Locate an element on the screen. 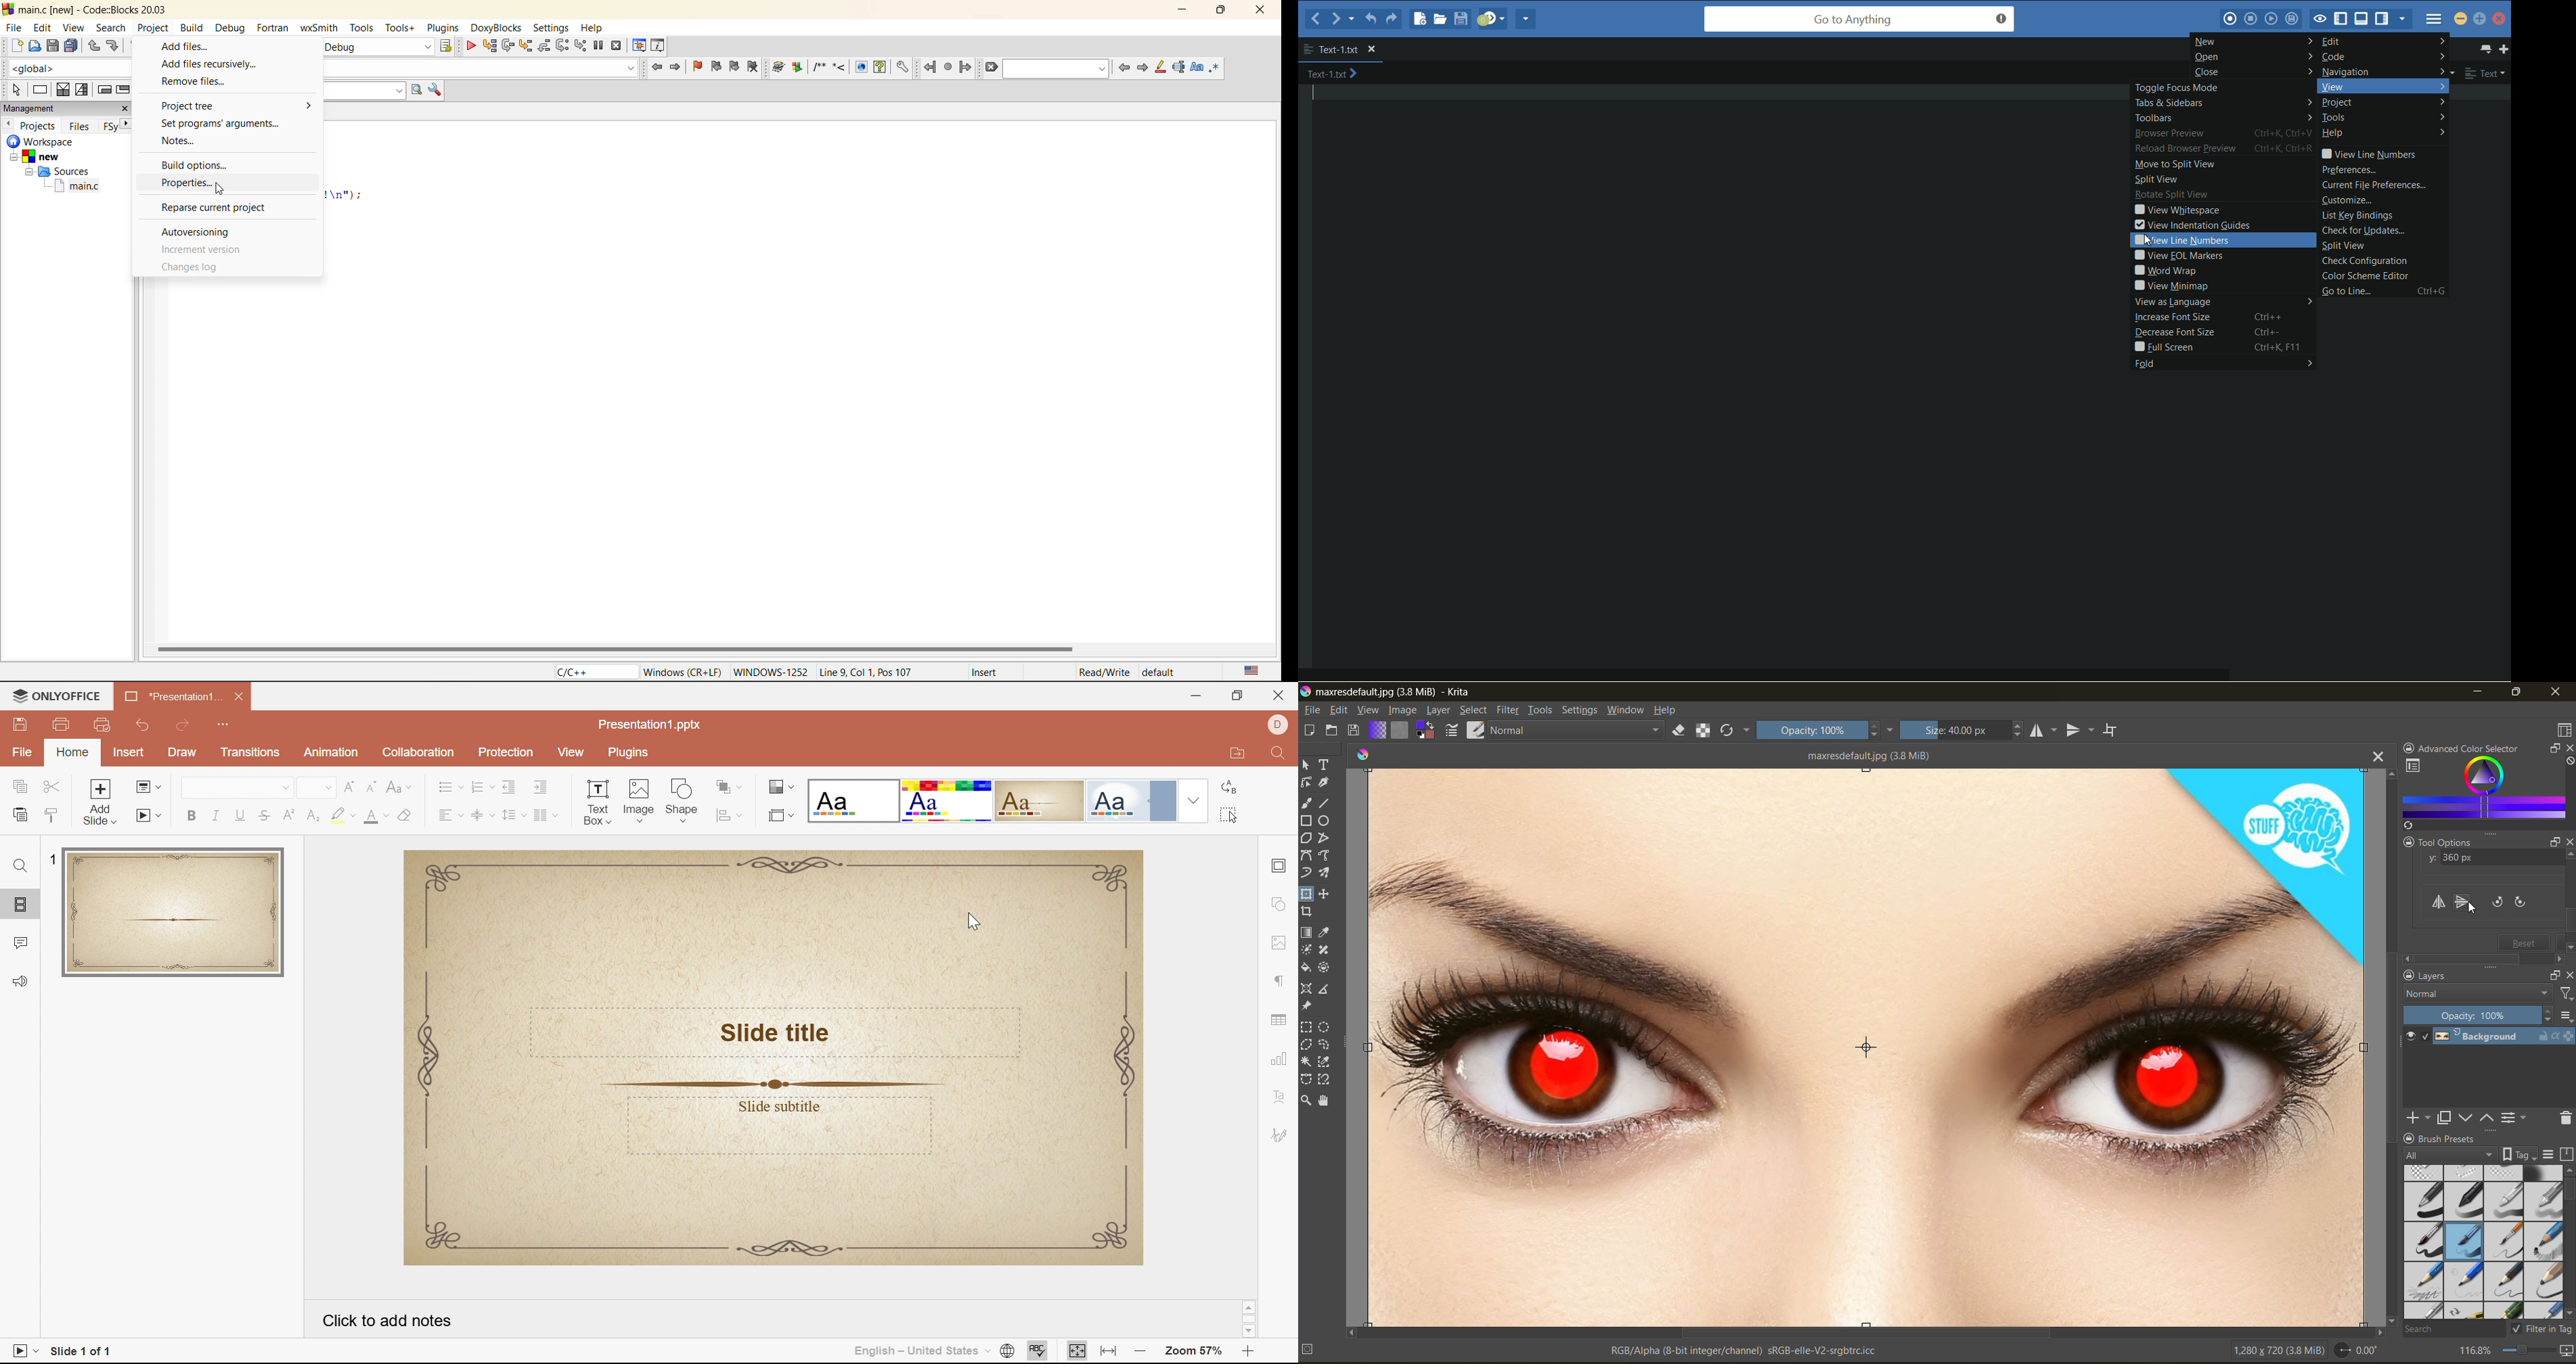 This screenshot has height=1372, width=2576. scrollbar is located at coordinates (2481, 958).